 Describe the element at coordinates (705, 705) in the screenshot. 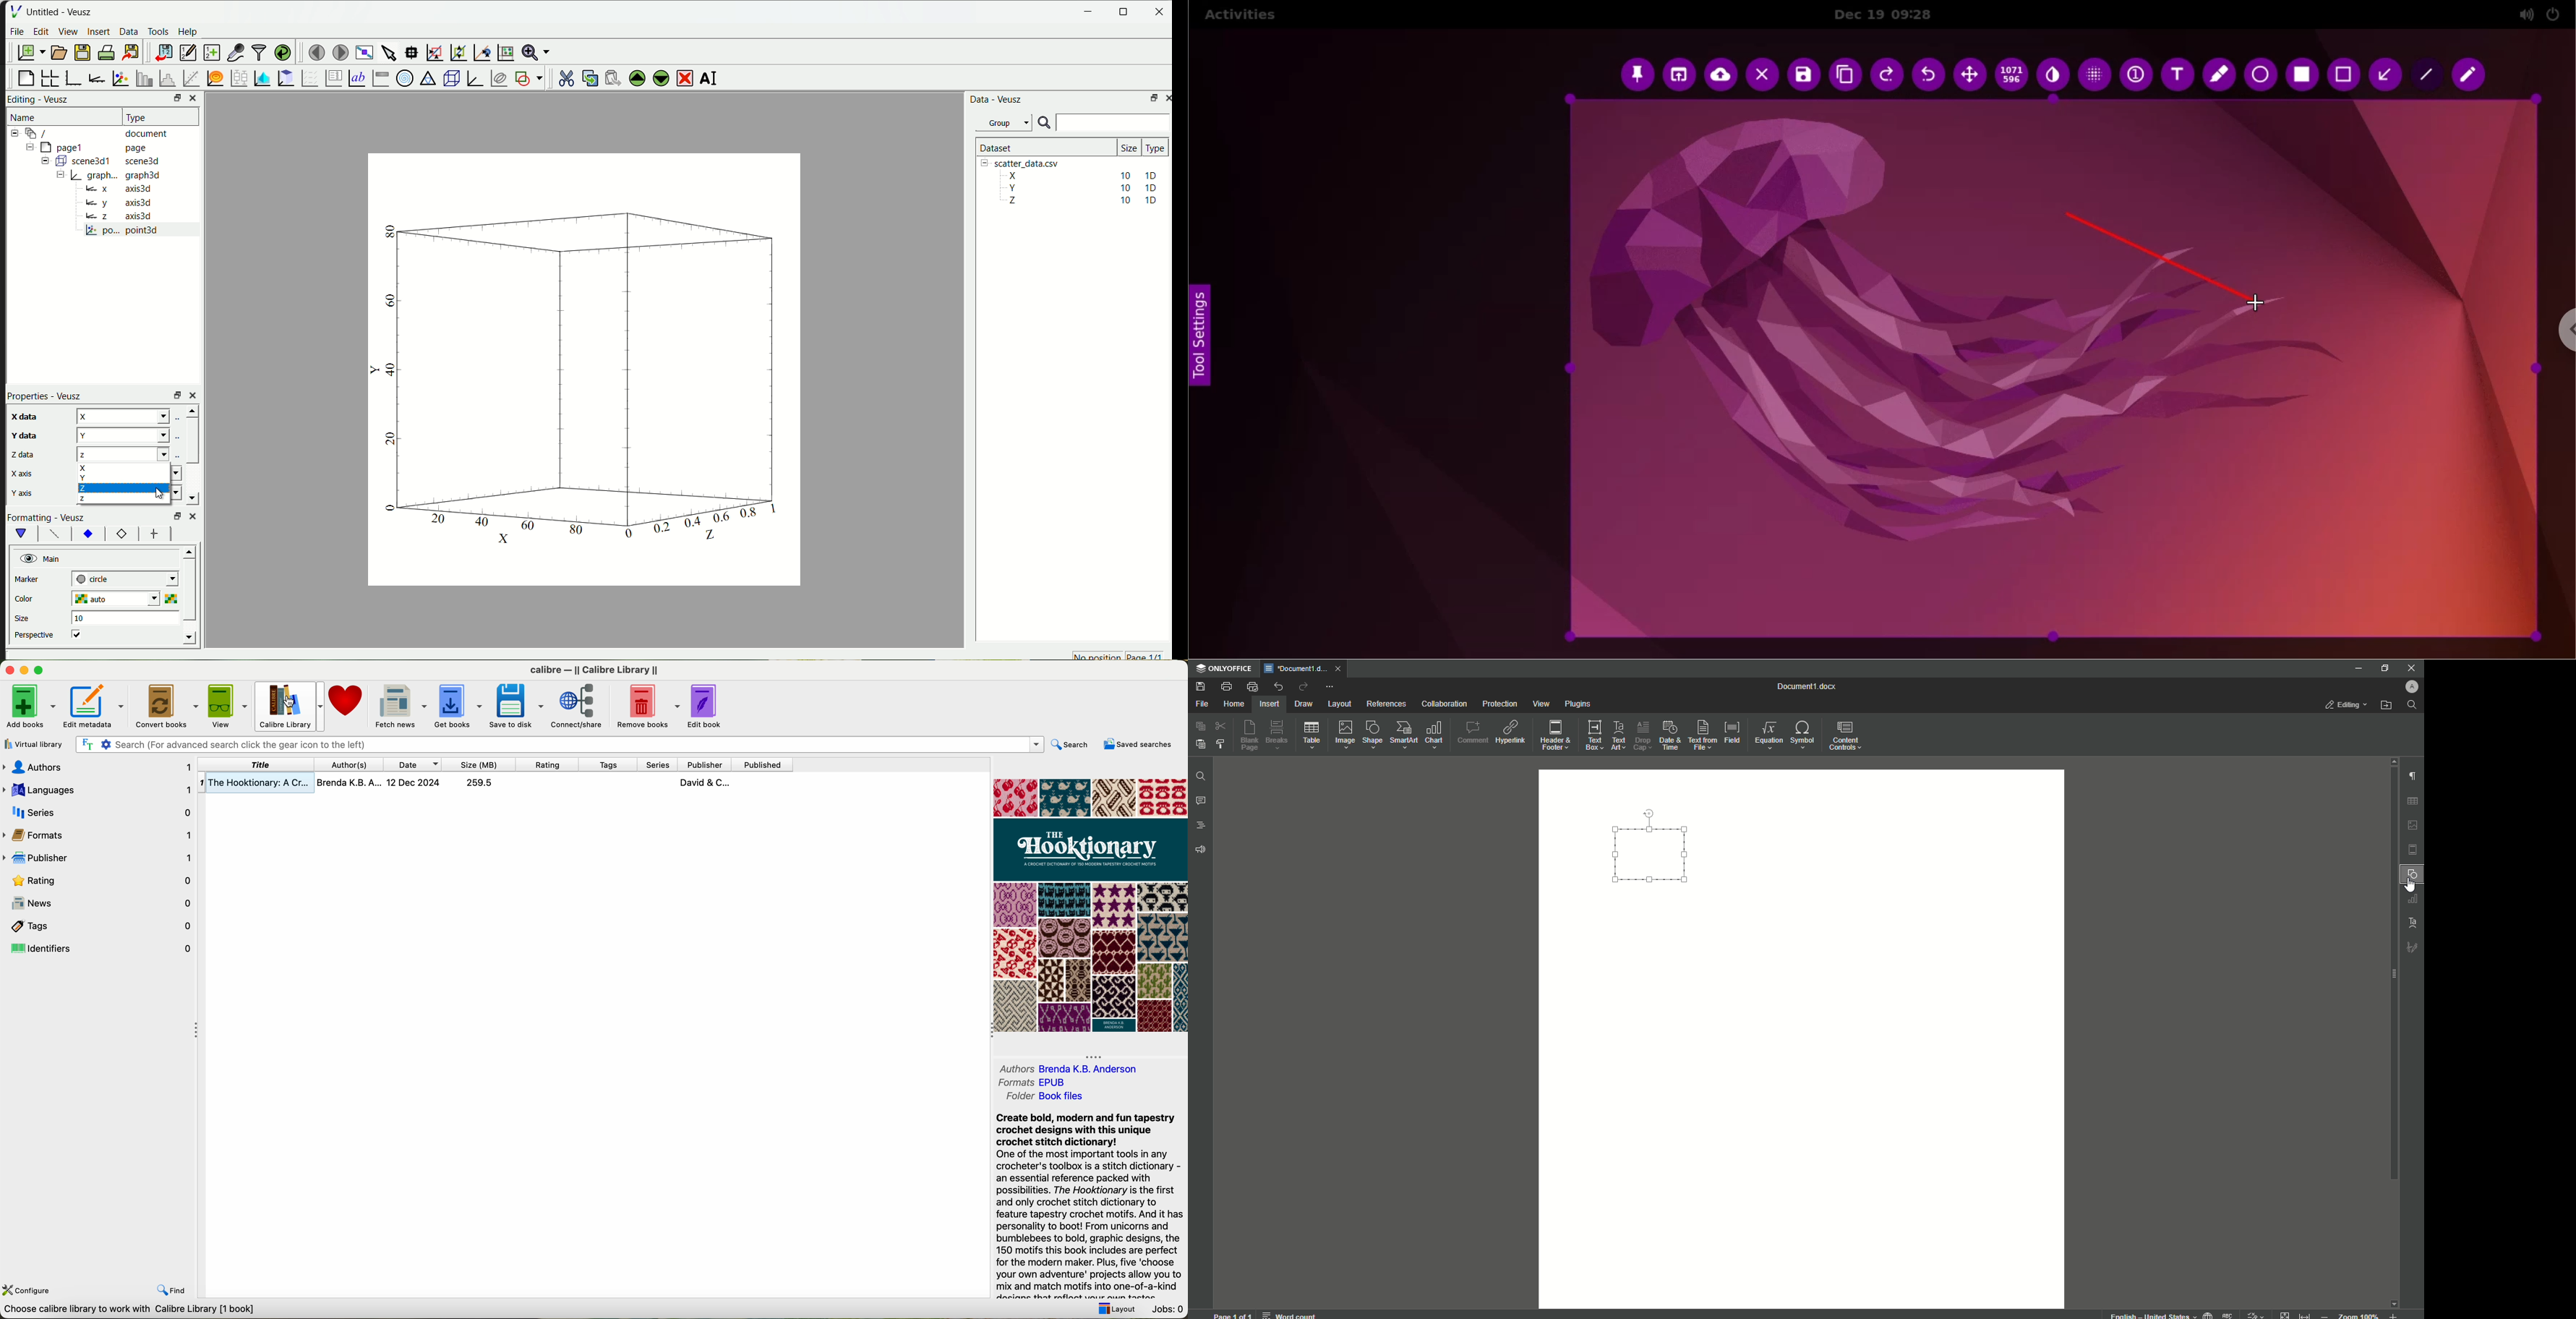

I see `edit book` at that location.